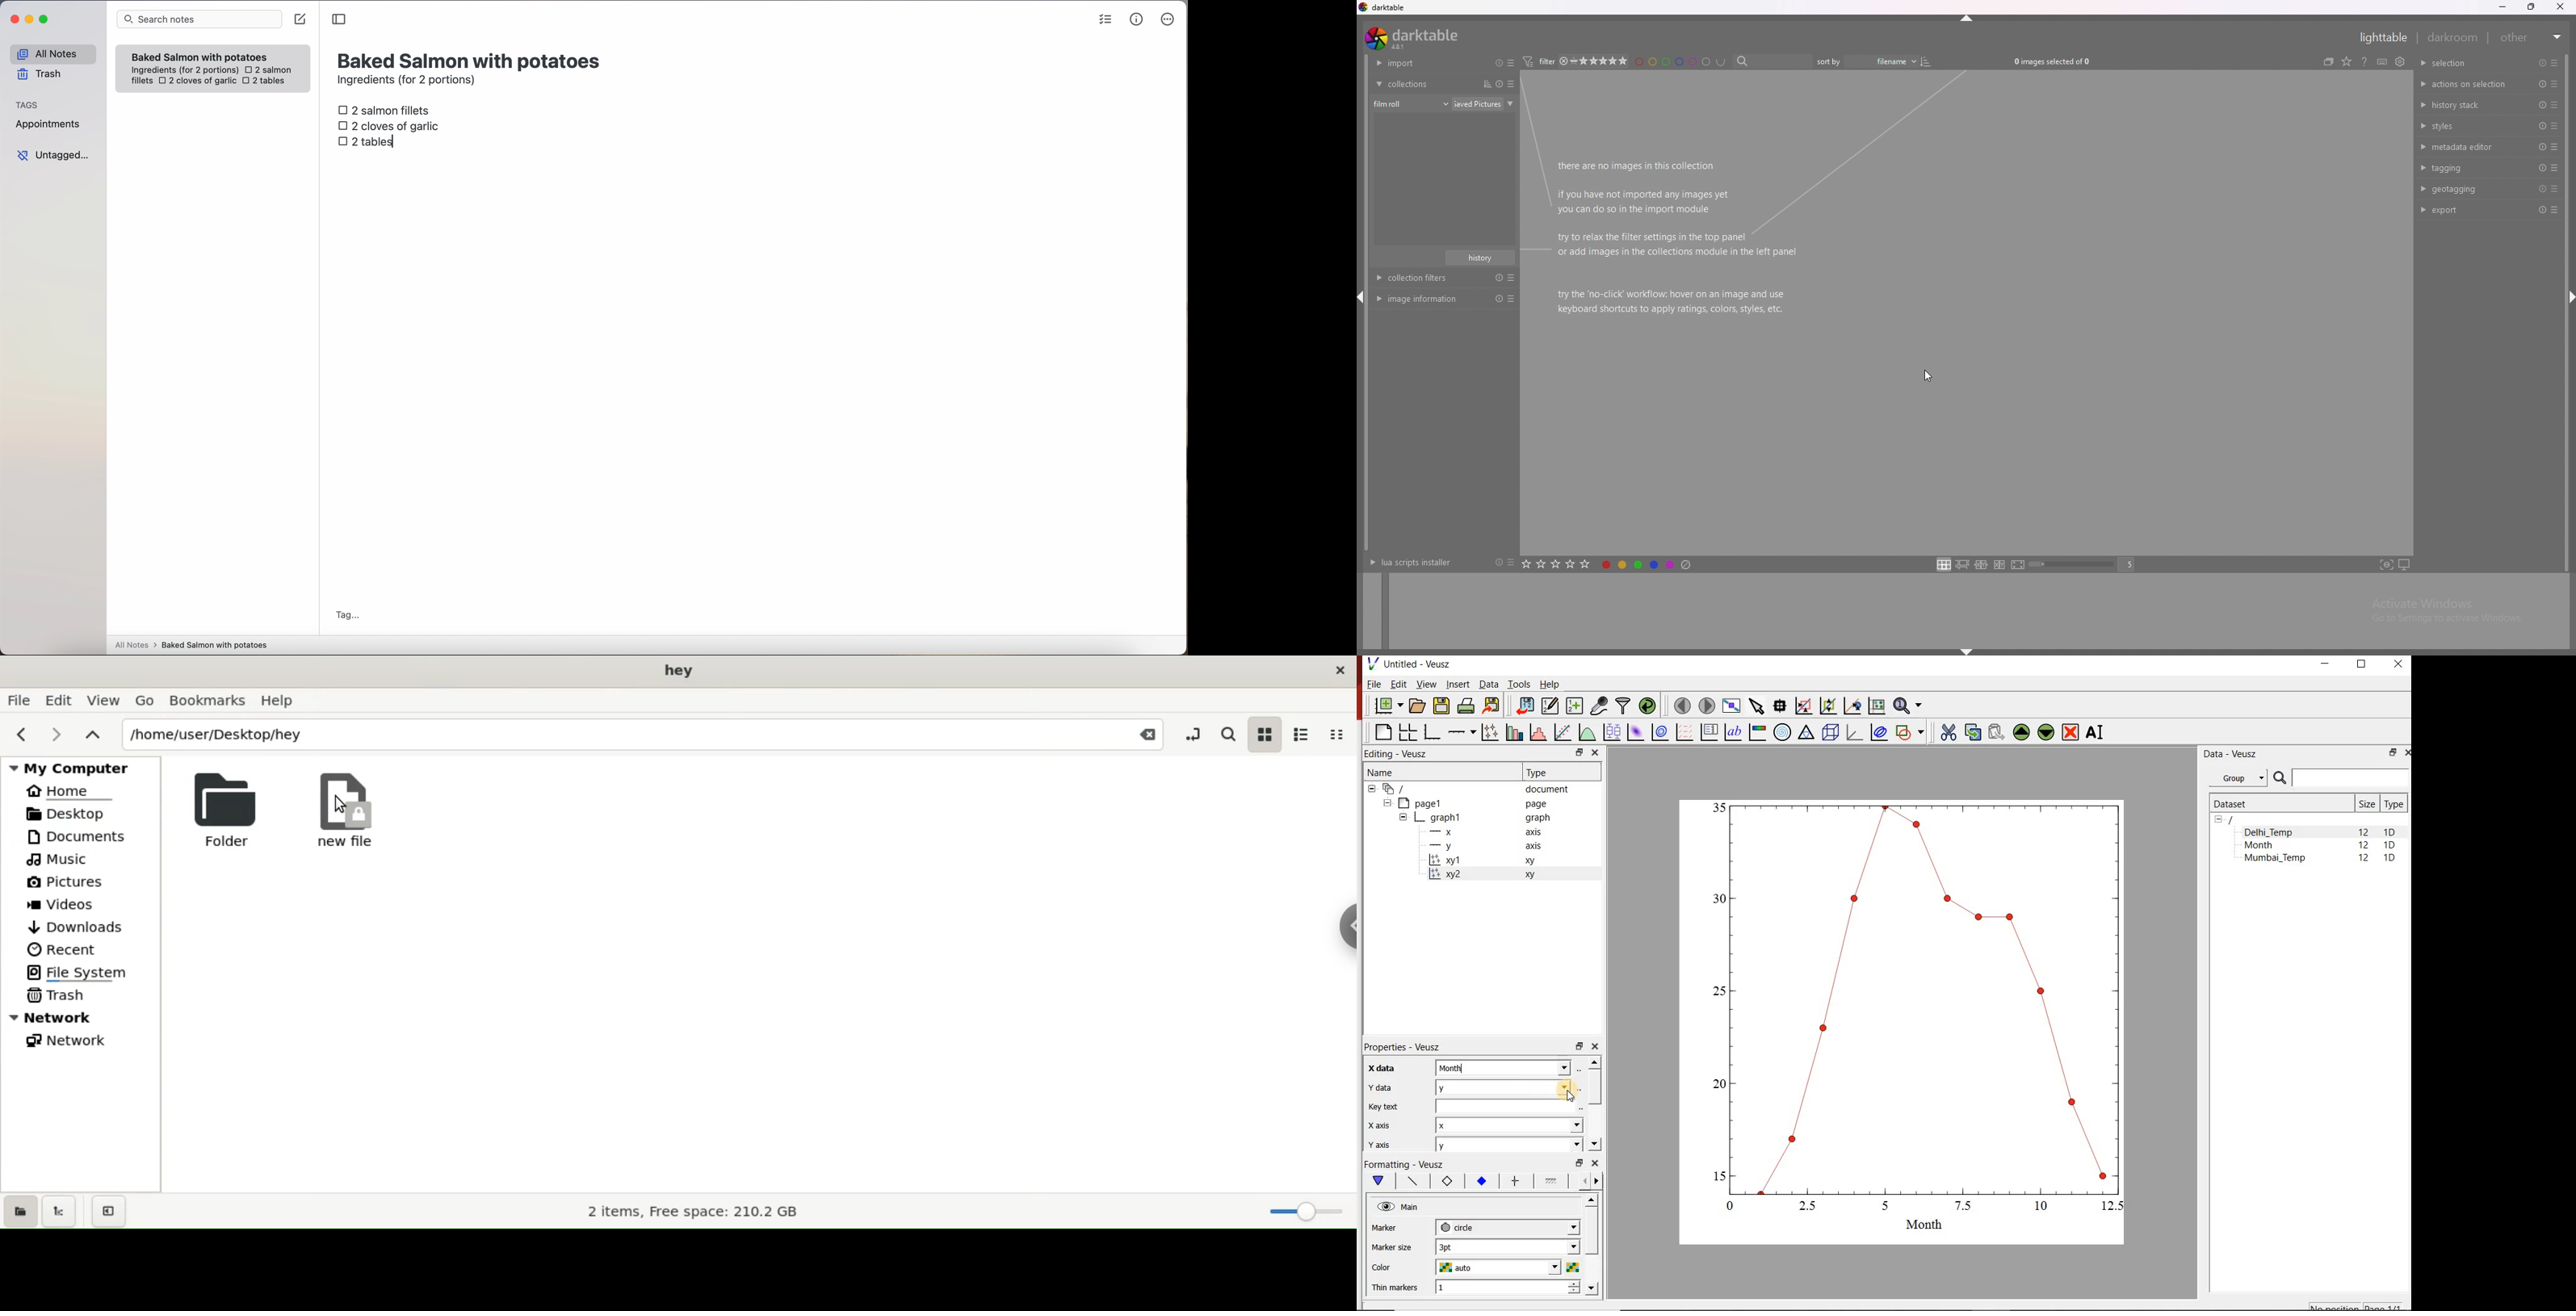 This screenshot has height=1316, width=2576. What do you see at coordinates (1510, 1086) in the screenshot?
I see `Delhi_Temp` at bounding box center [1510, 1086].